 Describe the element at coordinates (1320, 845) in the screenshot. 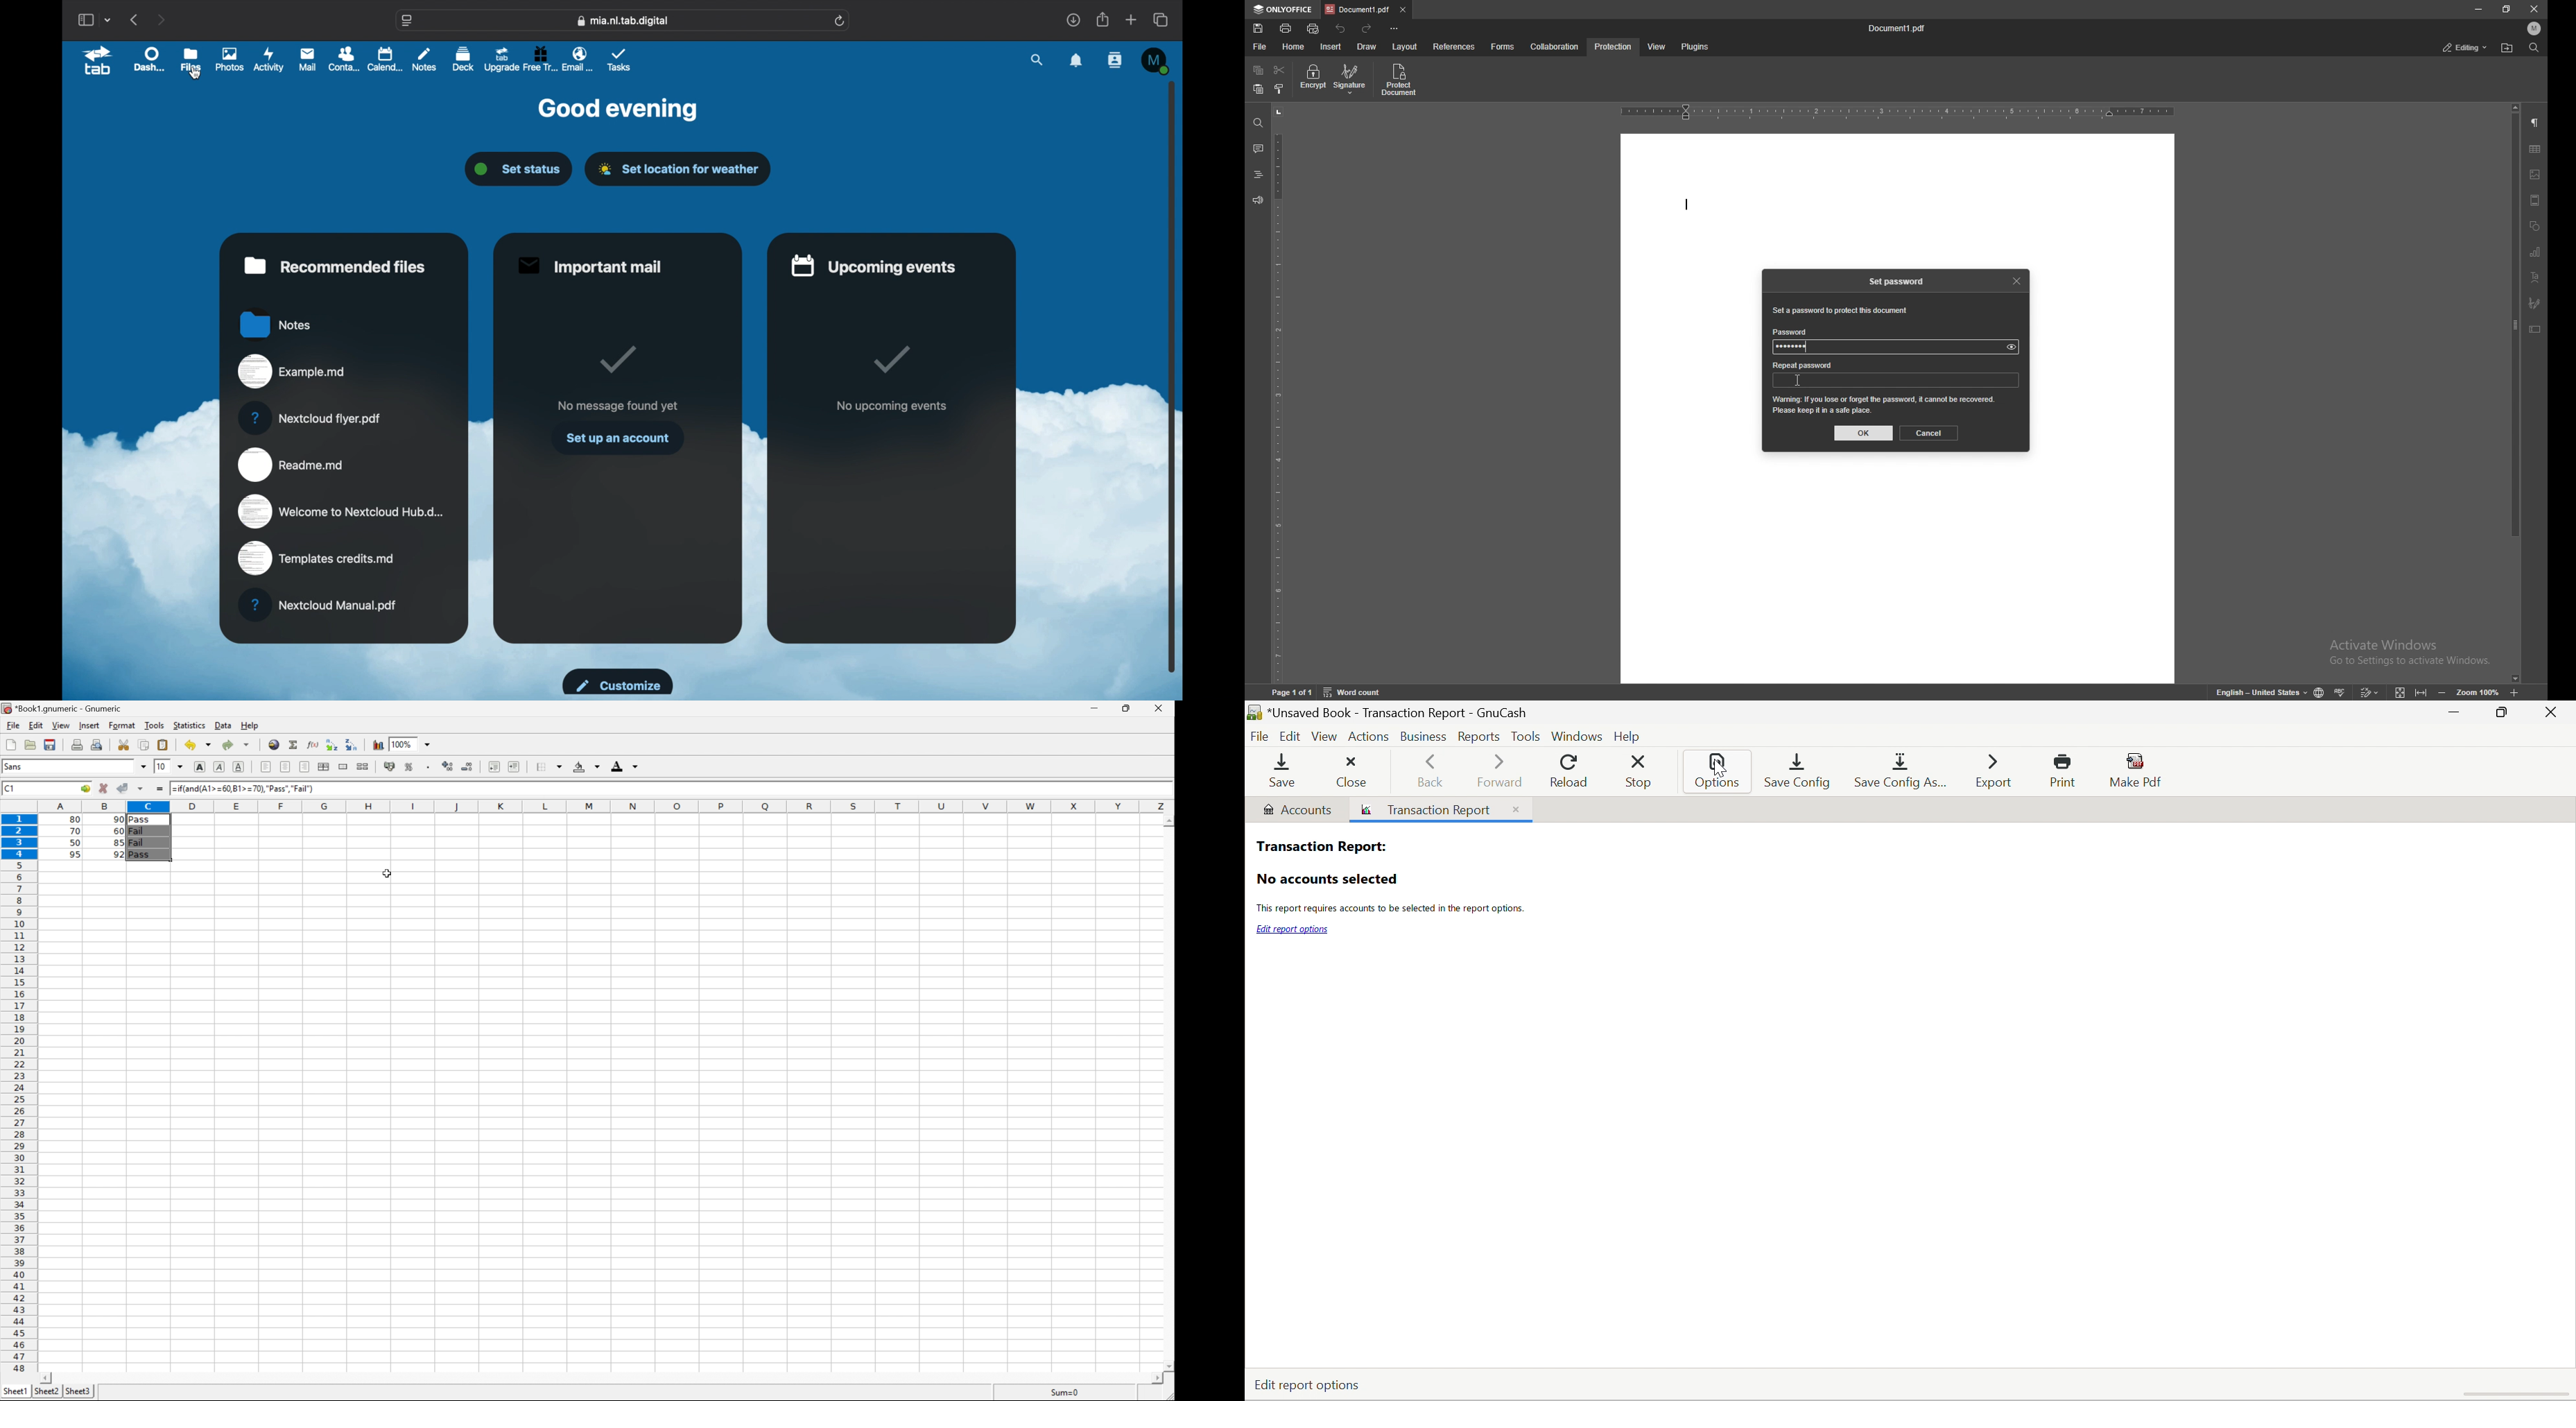

I see `Transaction Report:` at that location.